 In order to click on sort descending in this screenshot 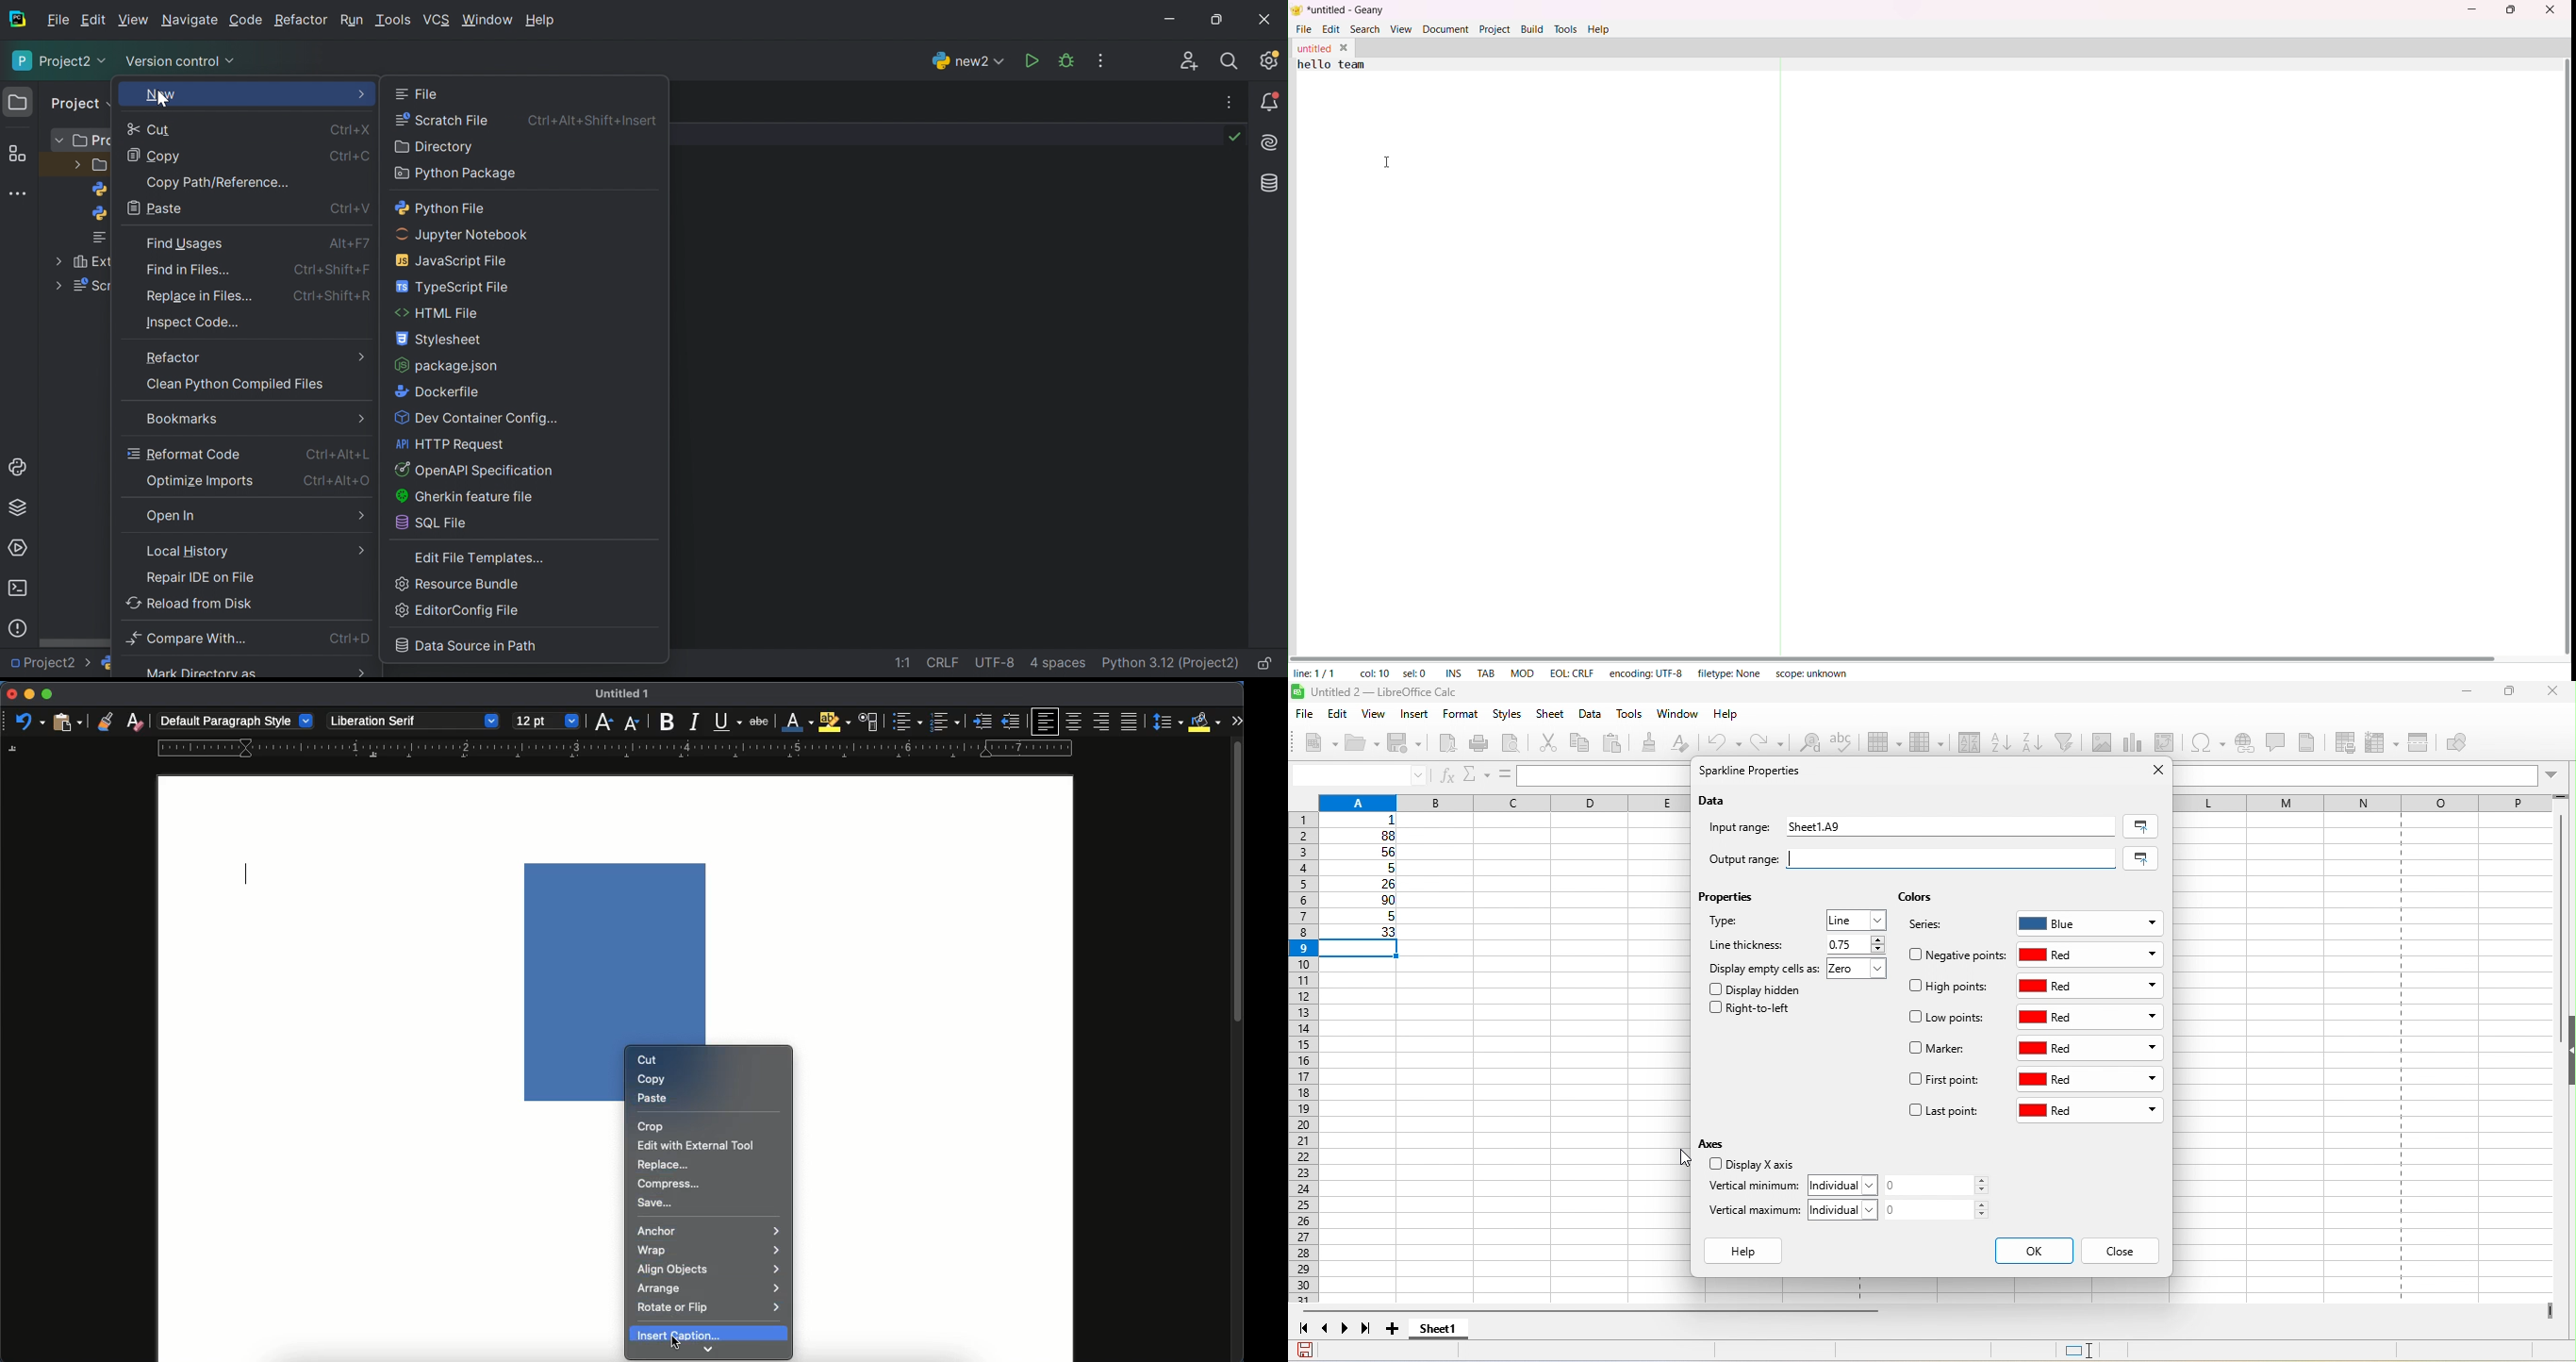, I will do `click(2034, 741)`.